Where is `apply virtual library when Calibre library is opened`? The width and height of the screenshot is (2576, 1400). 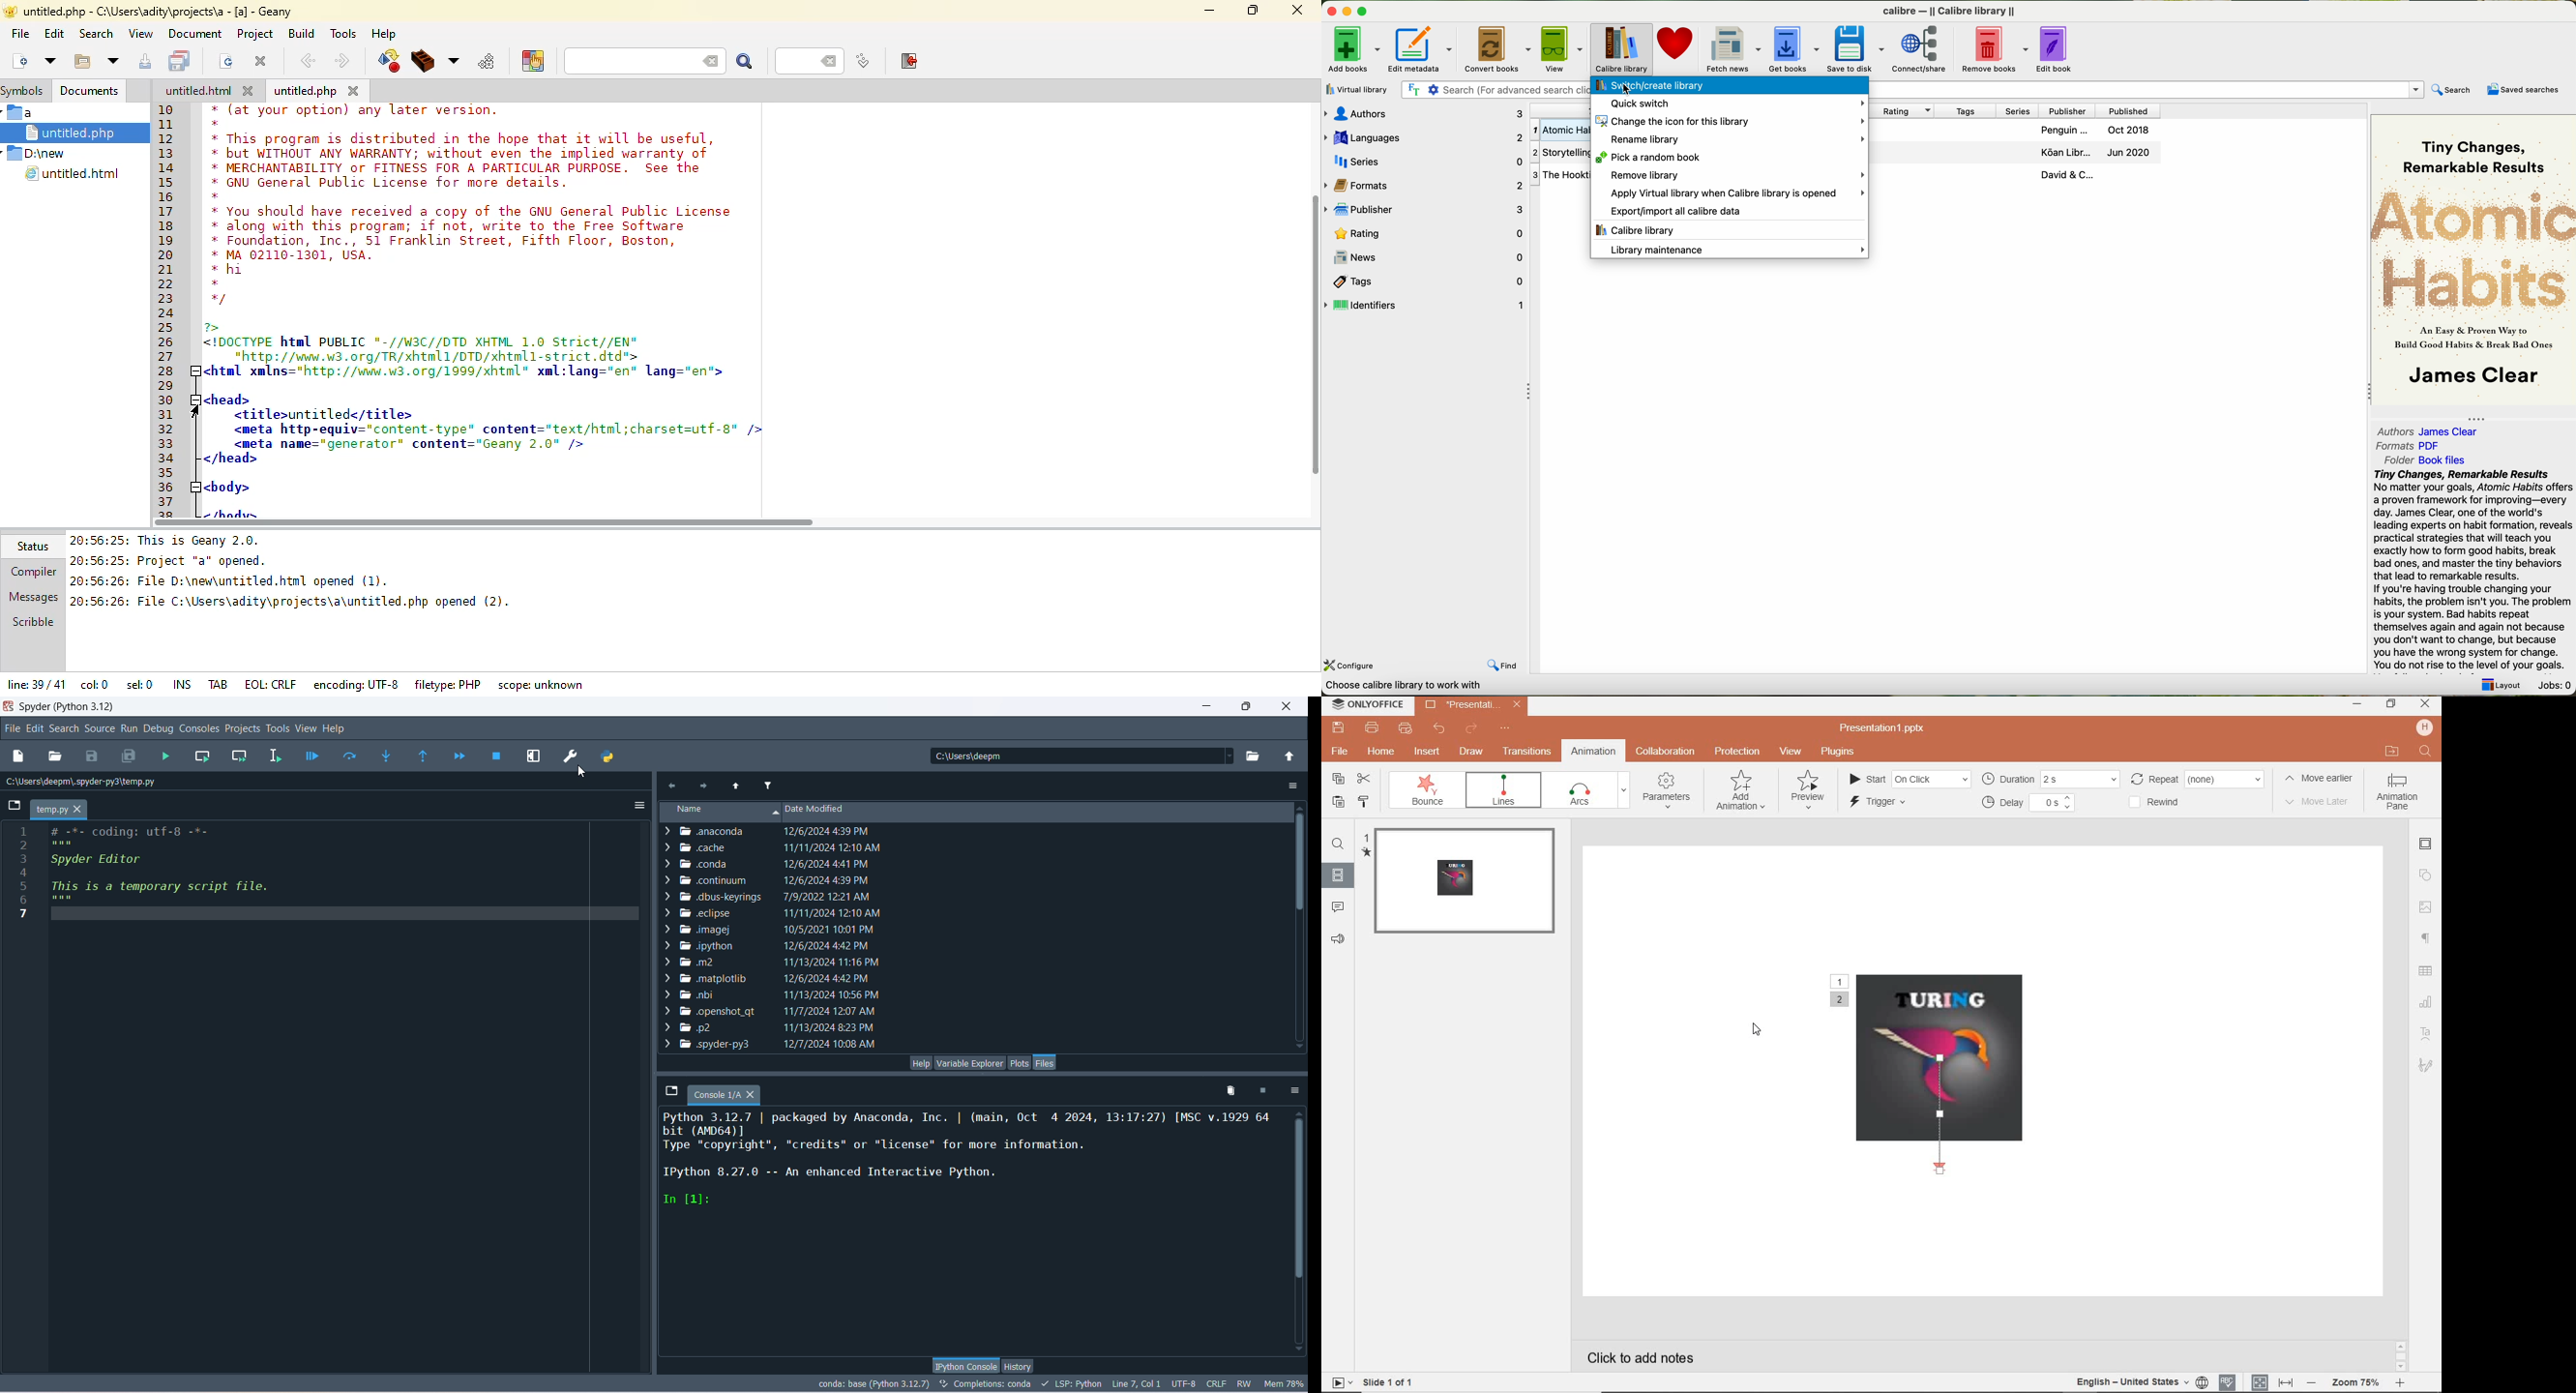
apply virtual library when Calibre library is opened is located at coordinates (1738, 192).